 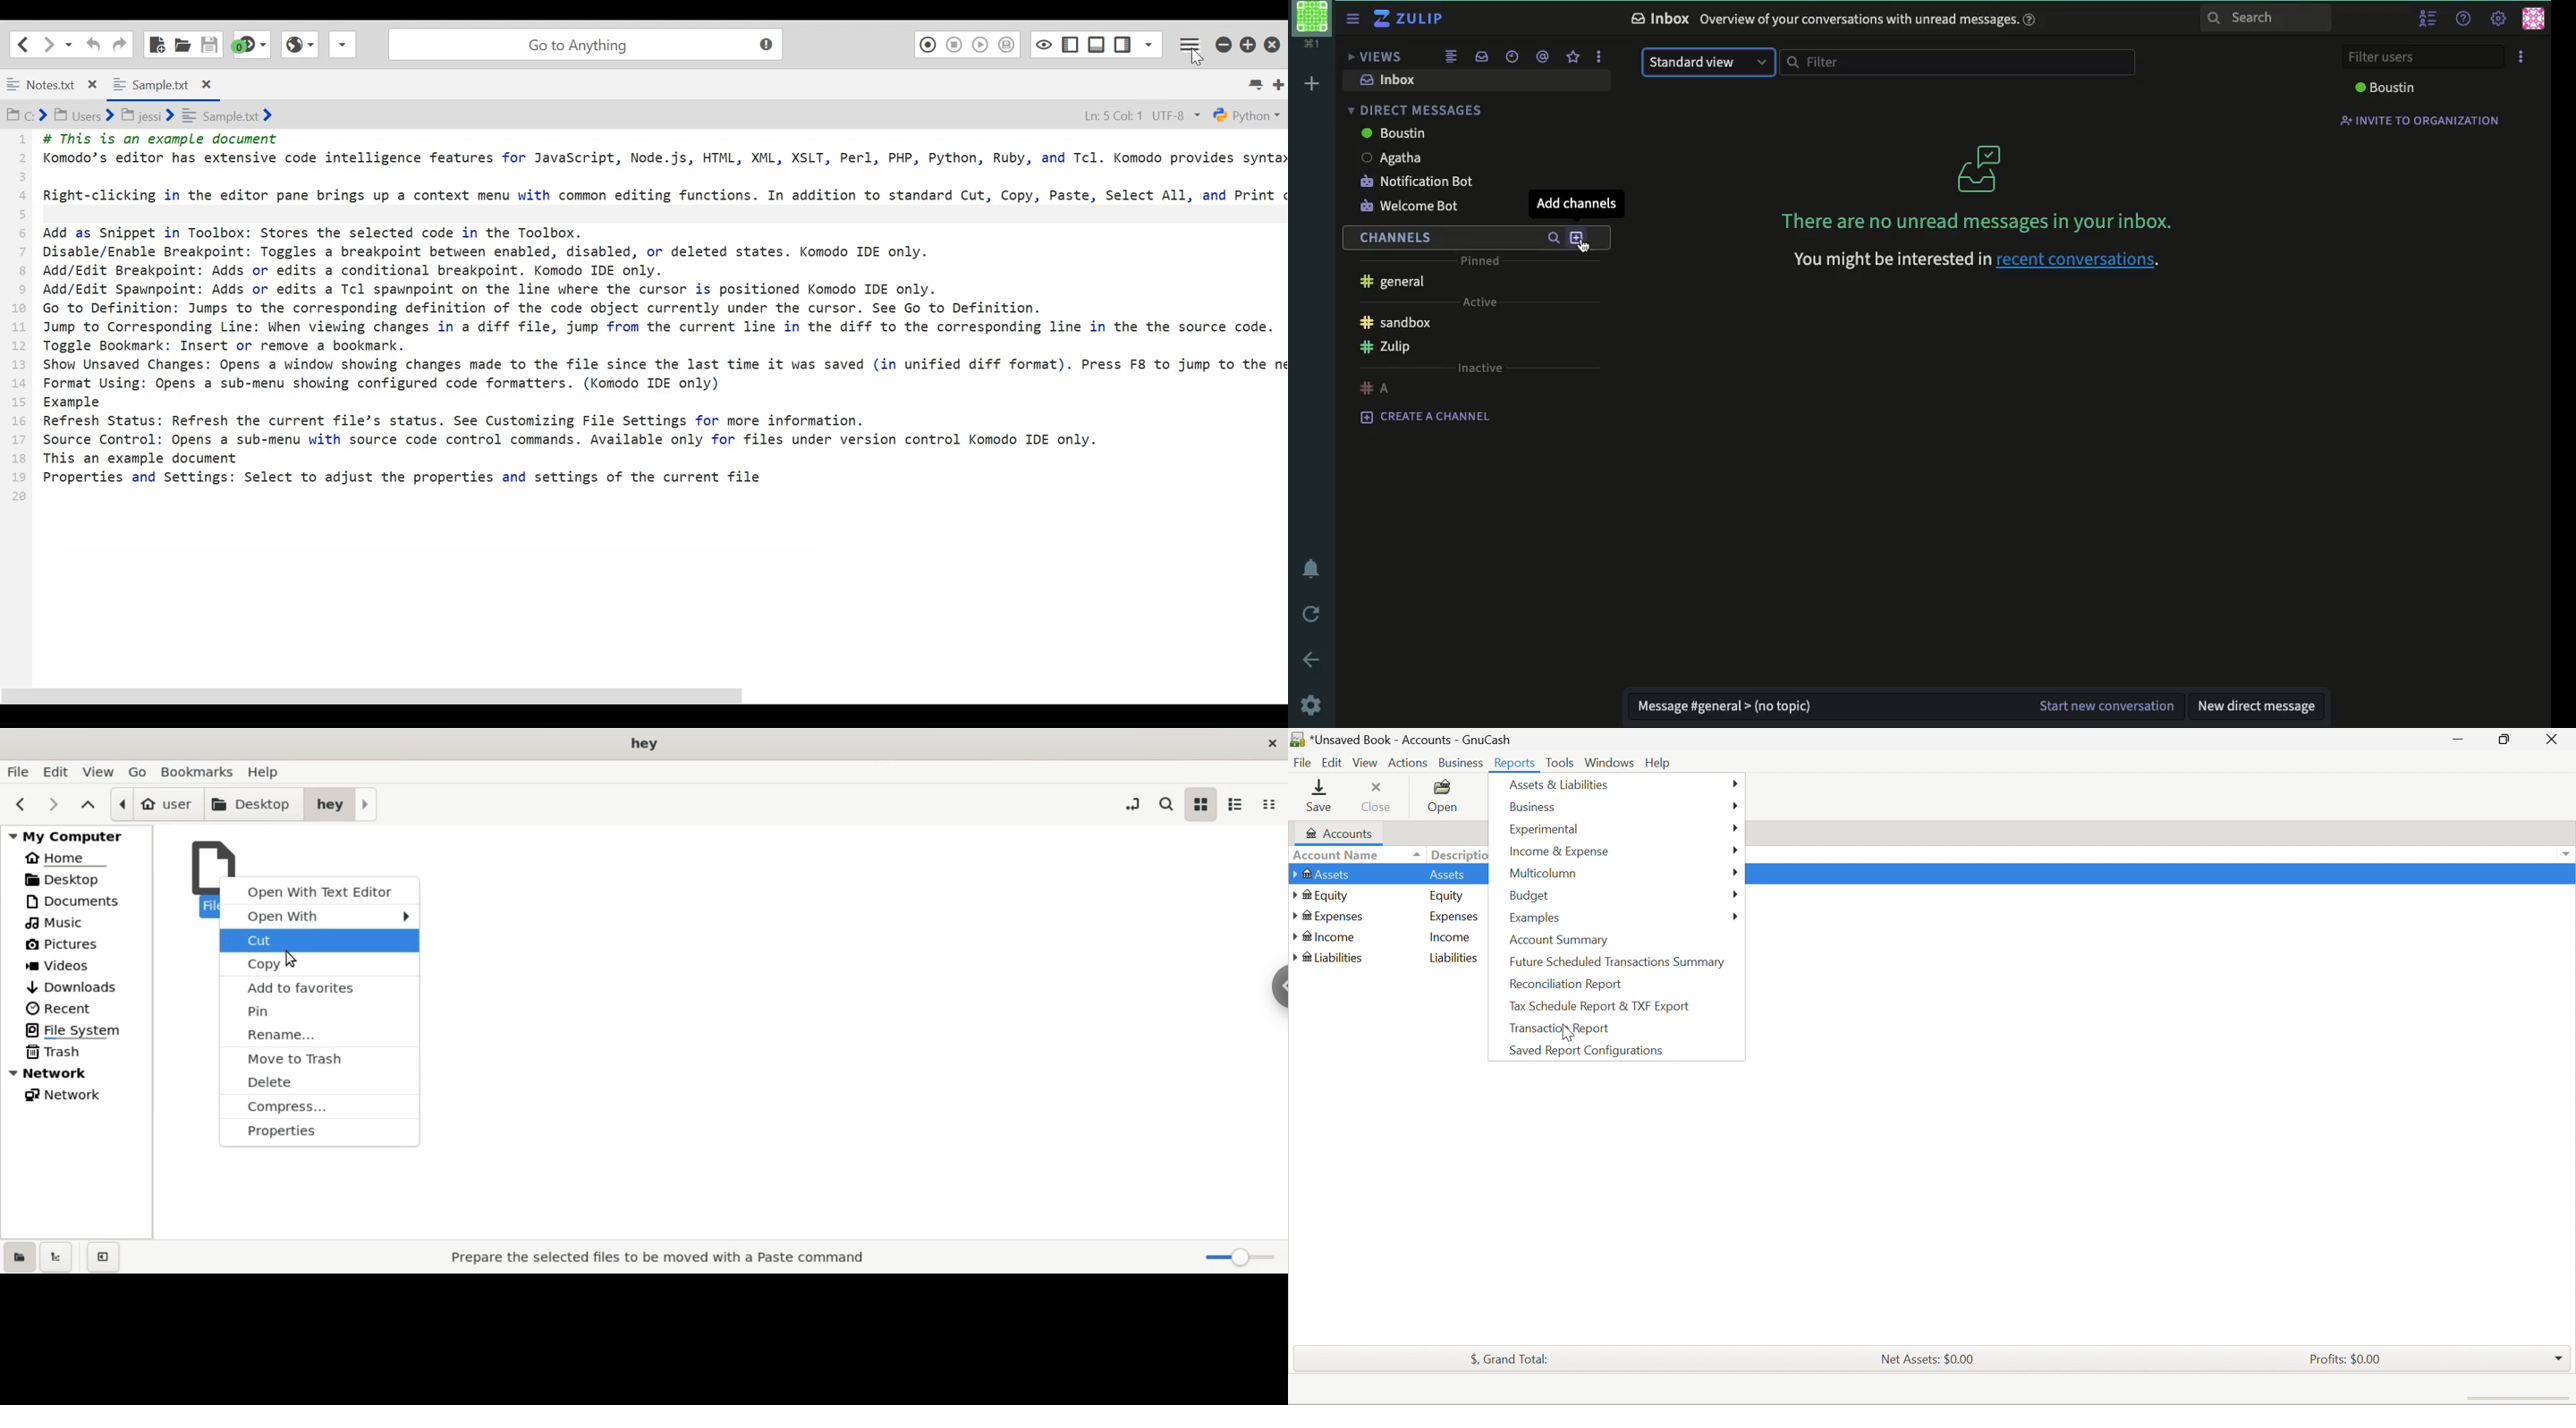 What do you see at coordinates (2420, 121) in the screenshot?
I see `invite to organization` at bounding box center [2420, 121].